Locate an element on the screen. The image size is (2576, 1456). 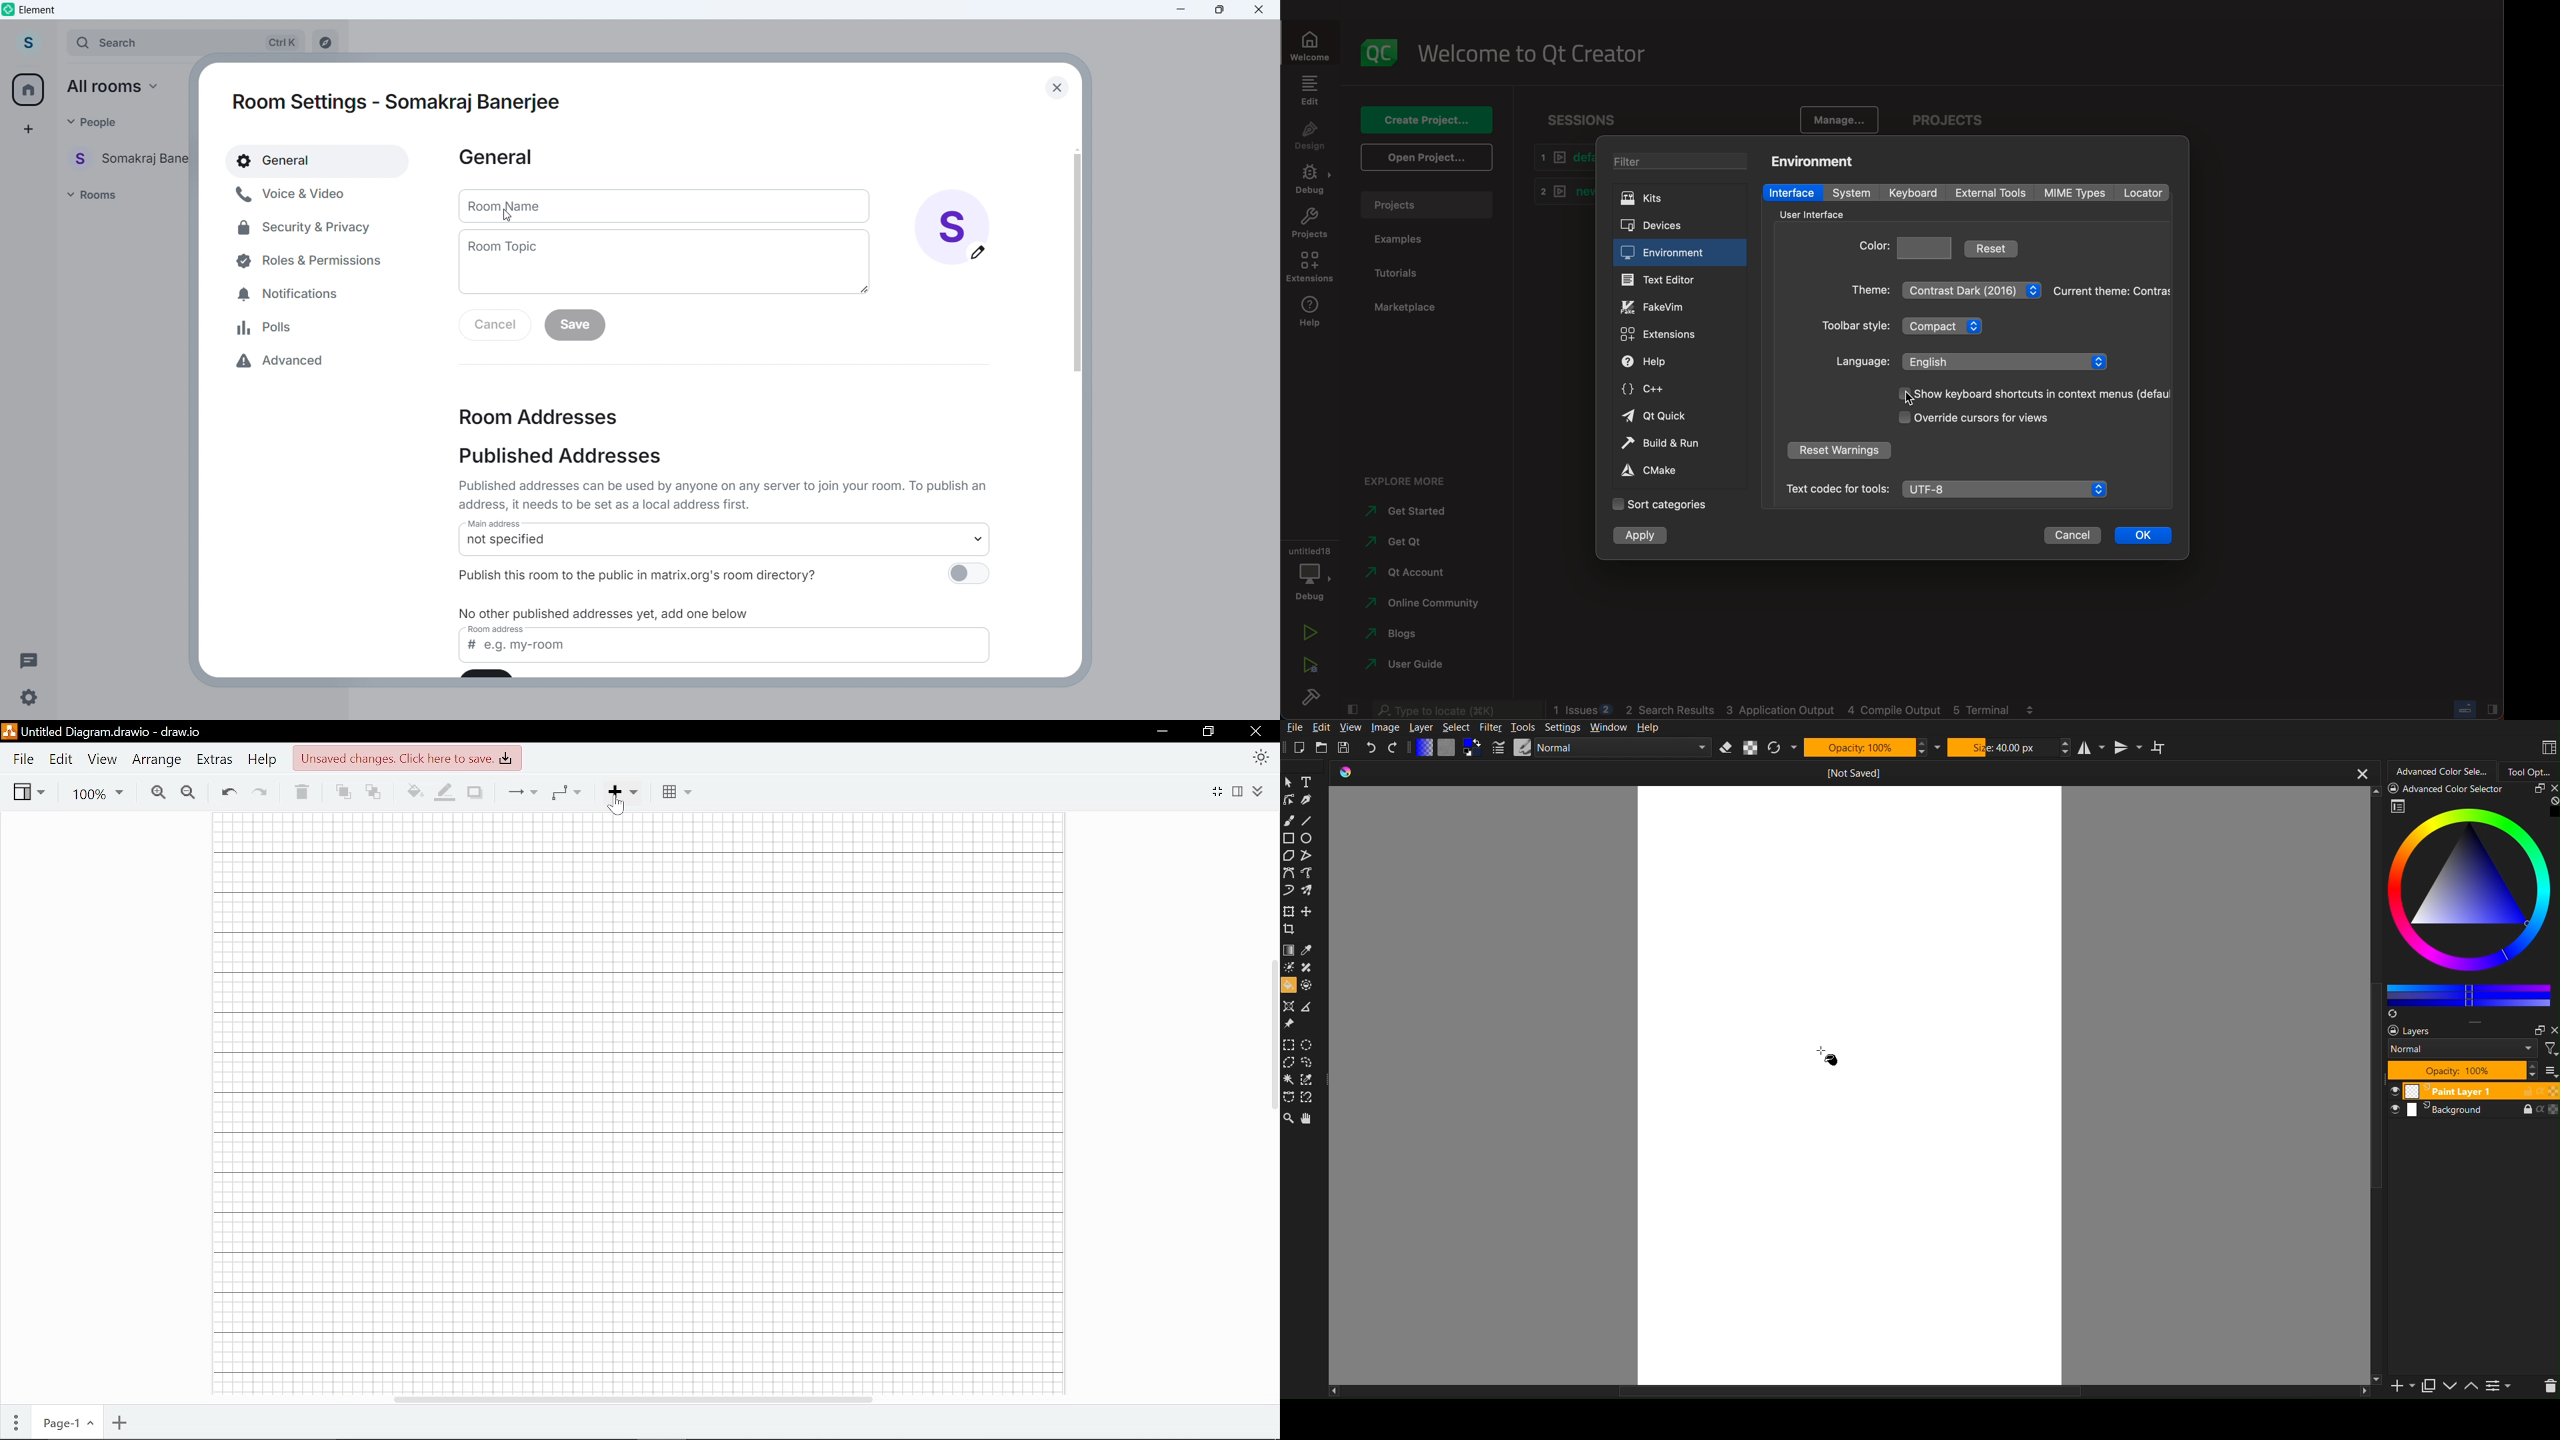
General  is located at coordinates (318, 161).